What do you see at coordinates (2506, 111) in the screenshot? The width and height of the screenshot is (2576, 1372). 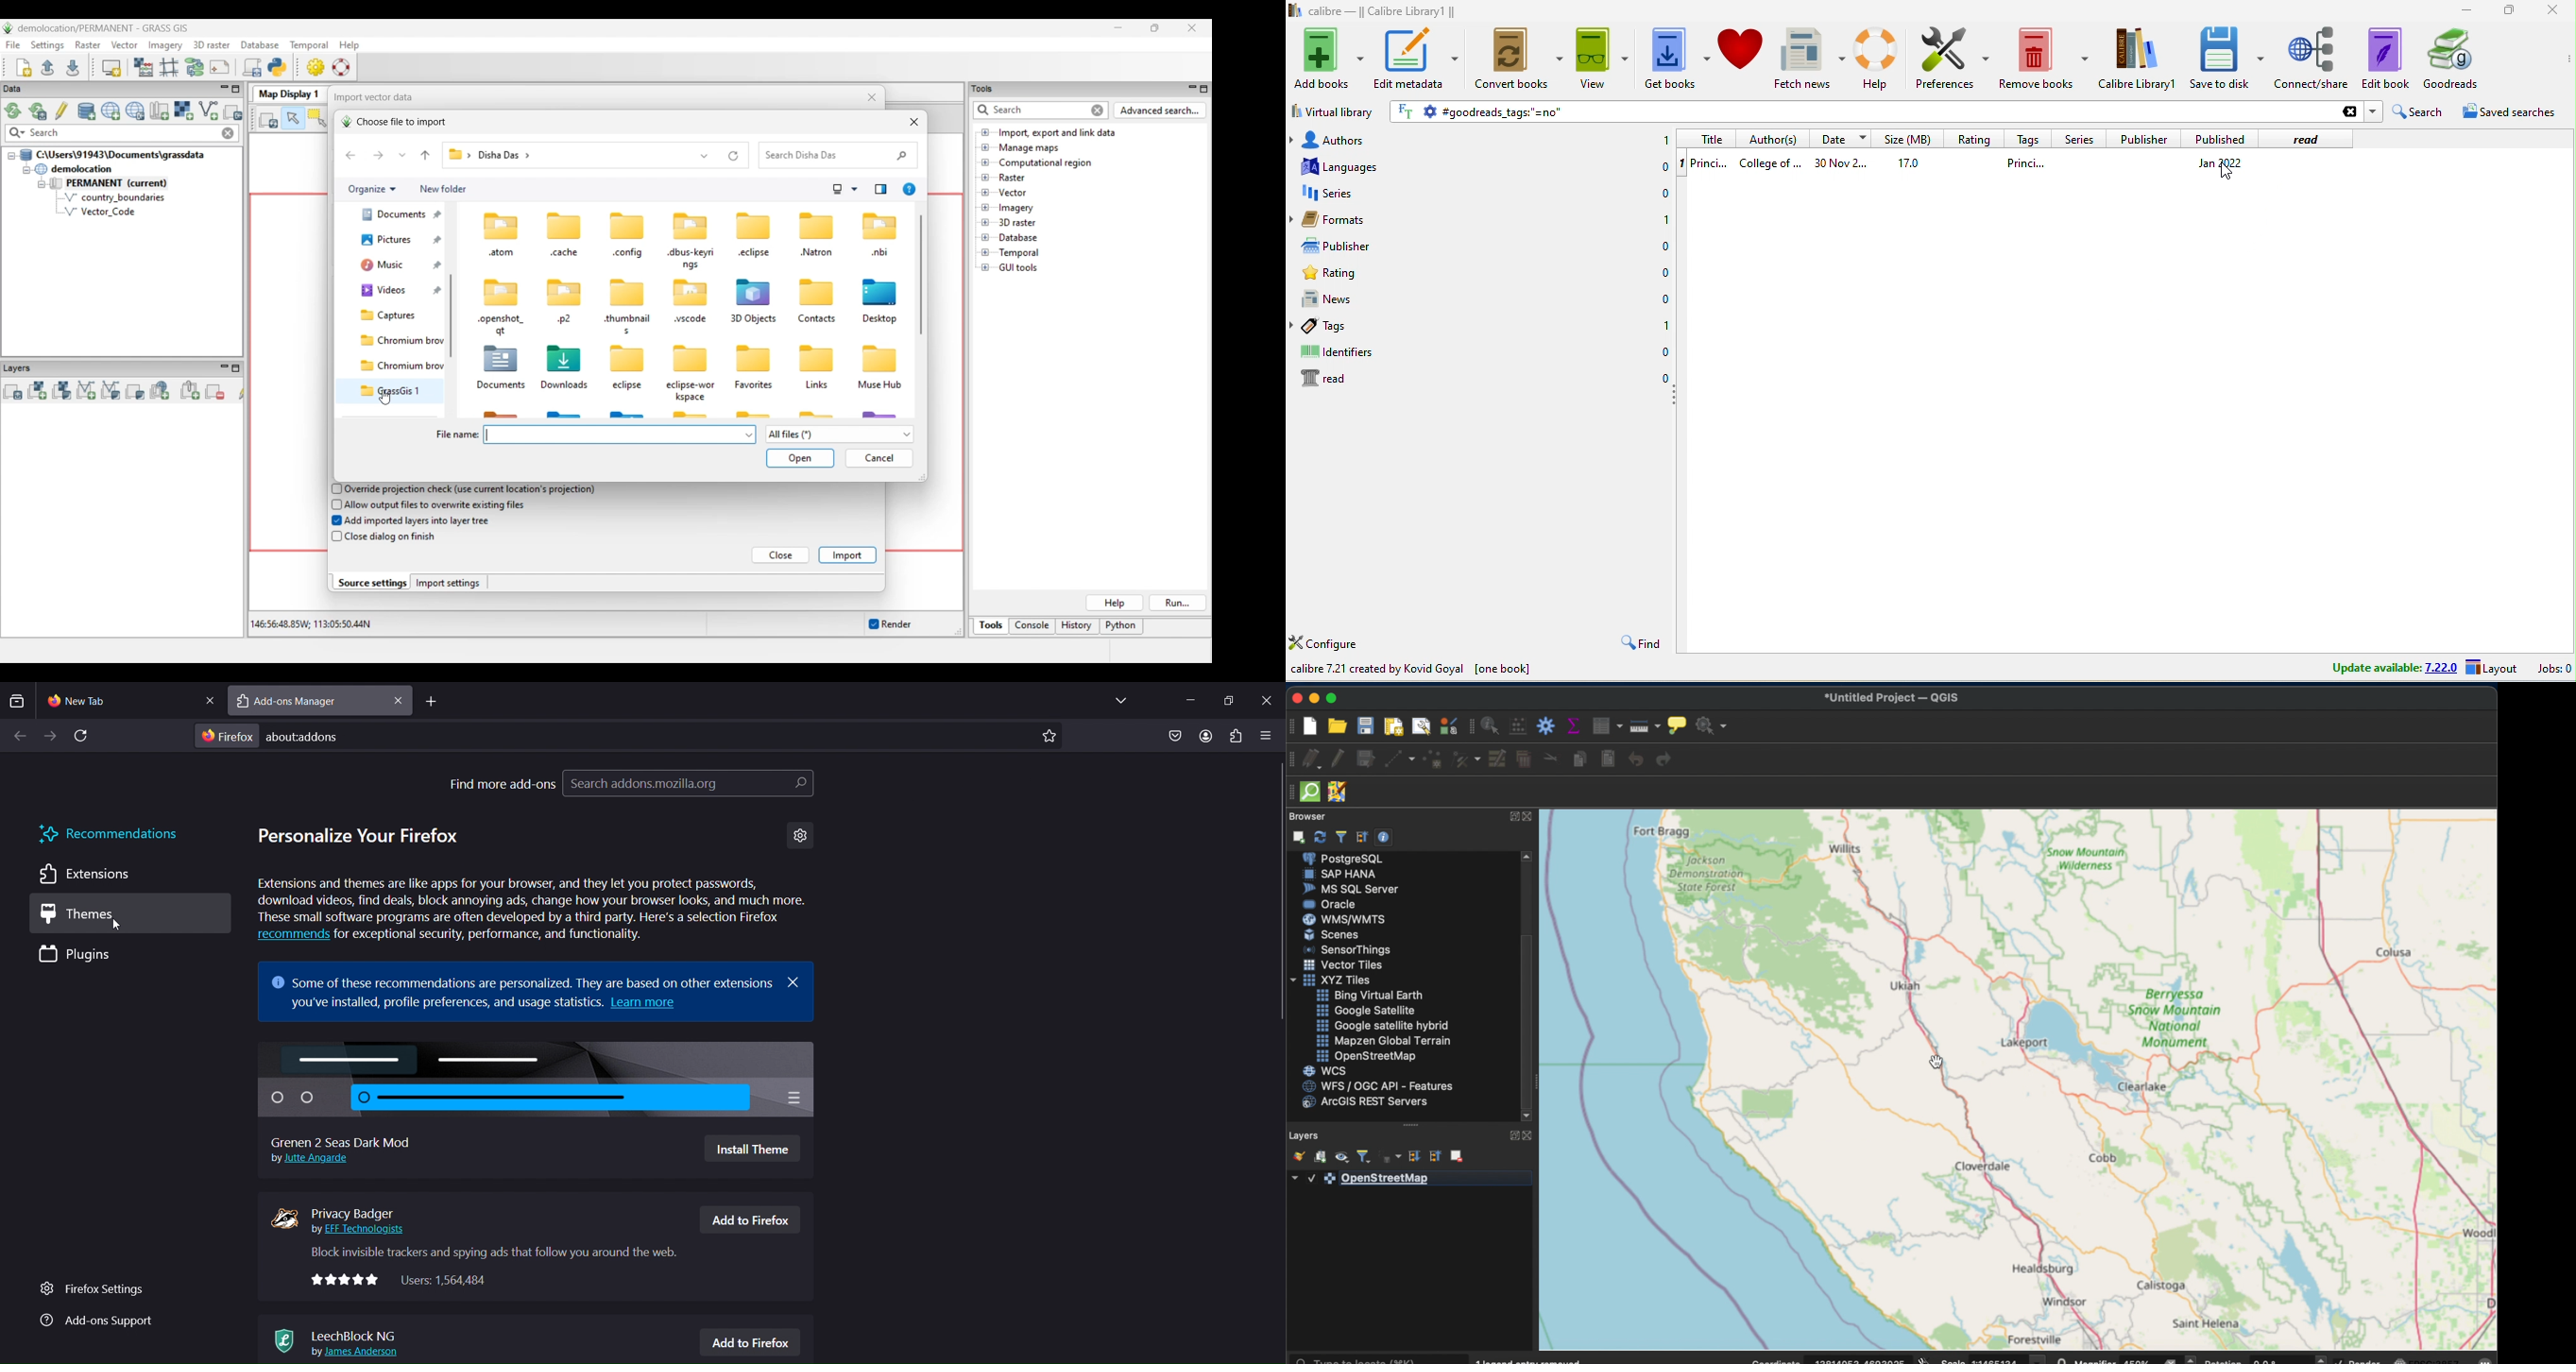 I see `saved searches` at bounding box center [2506, 111].